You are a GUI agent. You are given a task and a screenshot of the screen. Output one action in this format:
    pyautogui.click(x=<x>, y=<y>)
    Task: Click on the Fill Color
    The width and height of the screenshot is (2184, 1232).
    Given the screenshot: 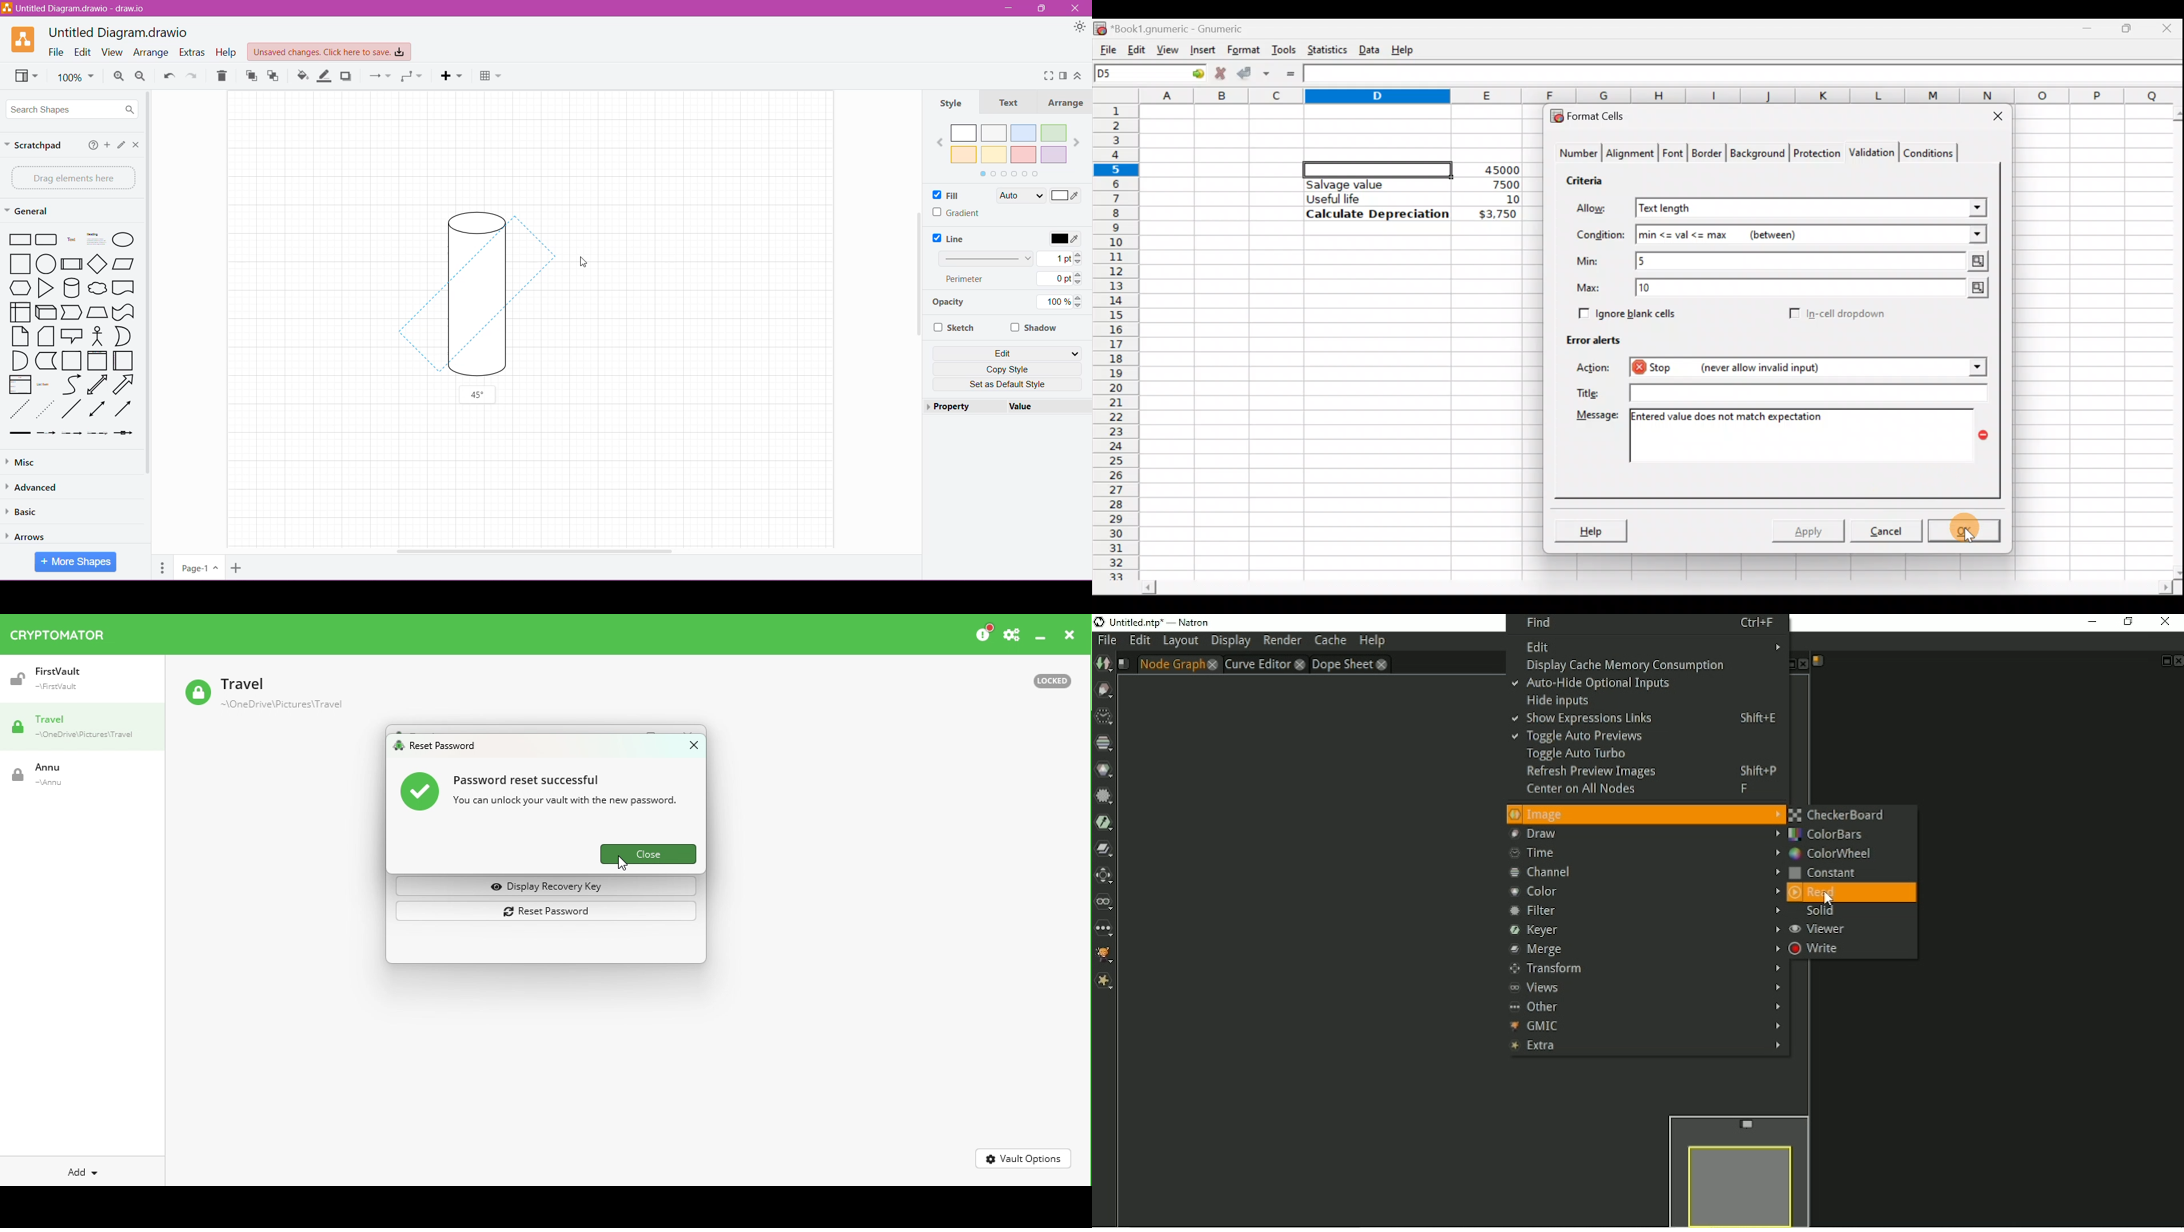 What is the action you would take?
    pyautogui.click(x=300, y=77)
    